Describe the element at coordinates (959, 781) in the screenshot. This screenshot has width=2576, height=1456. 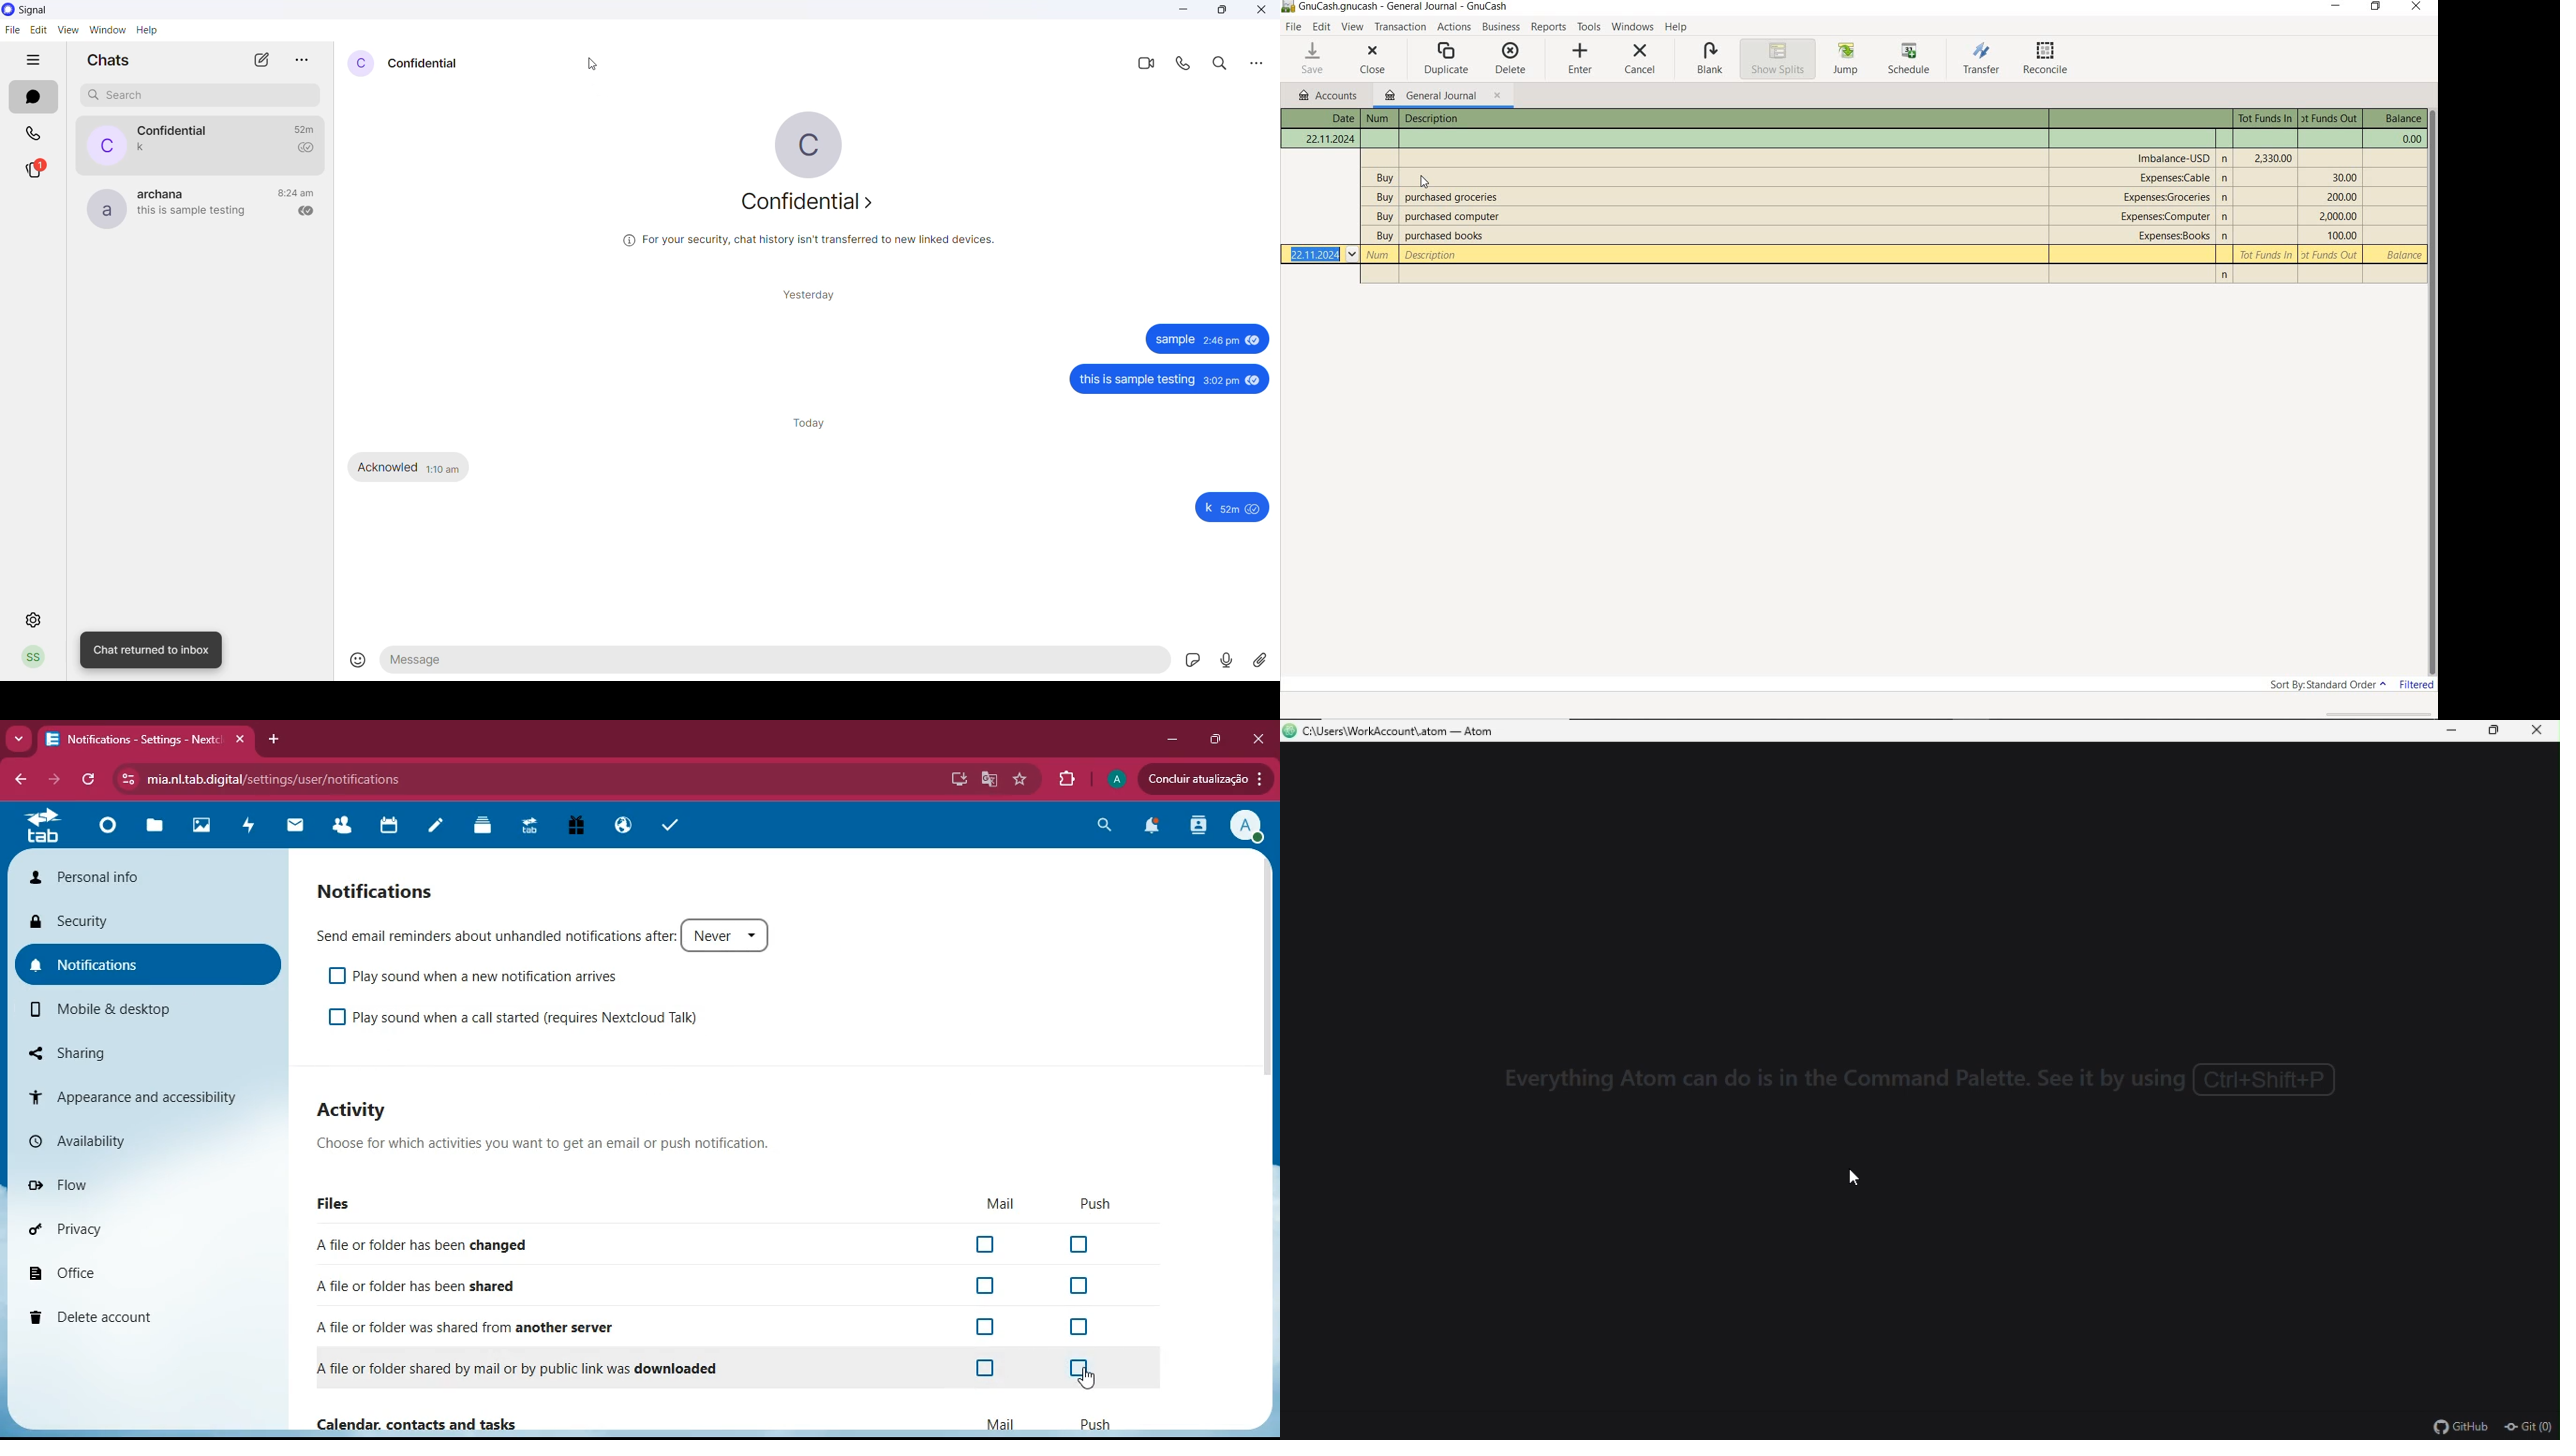
I see `desktop` at that location.